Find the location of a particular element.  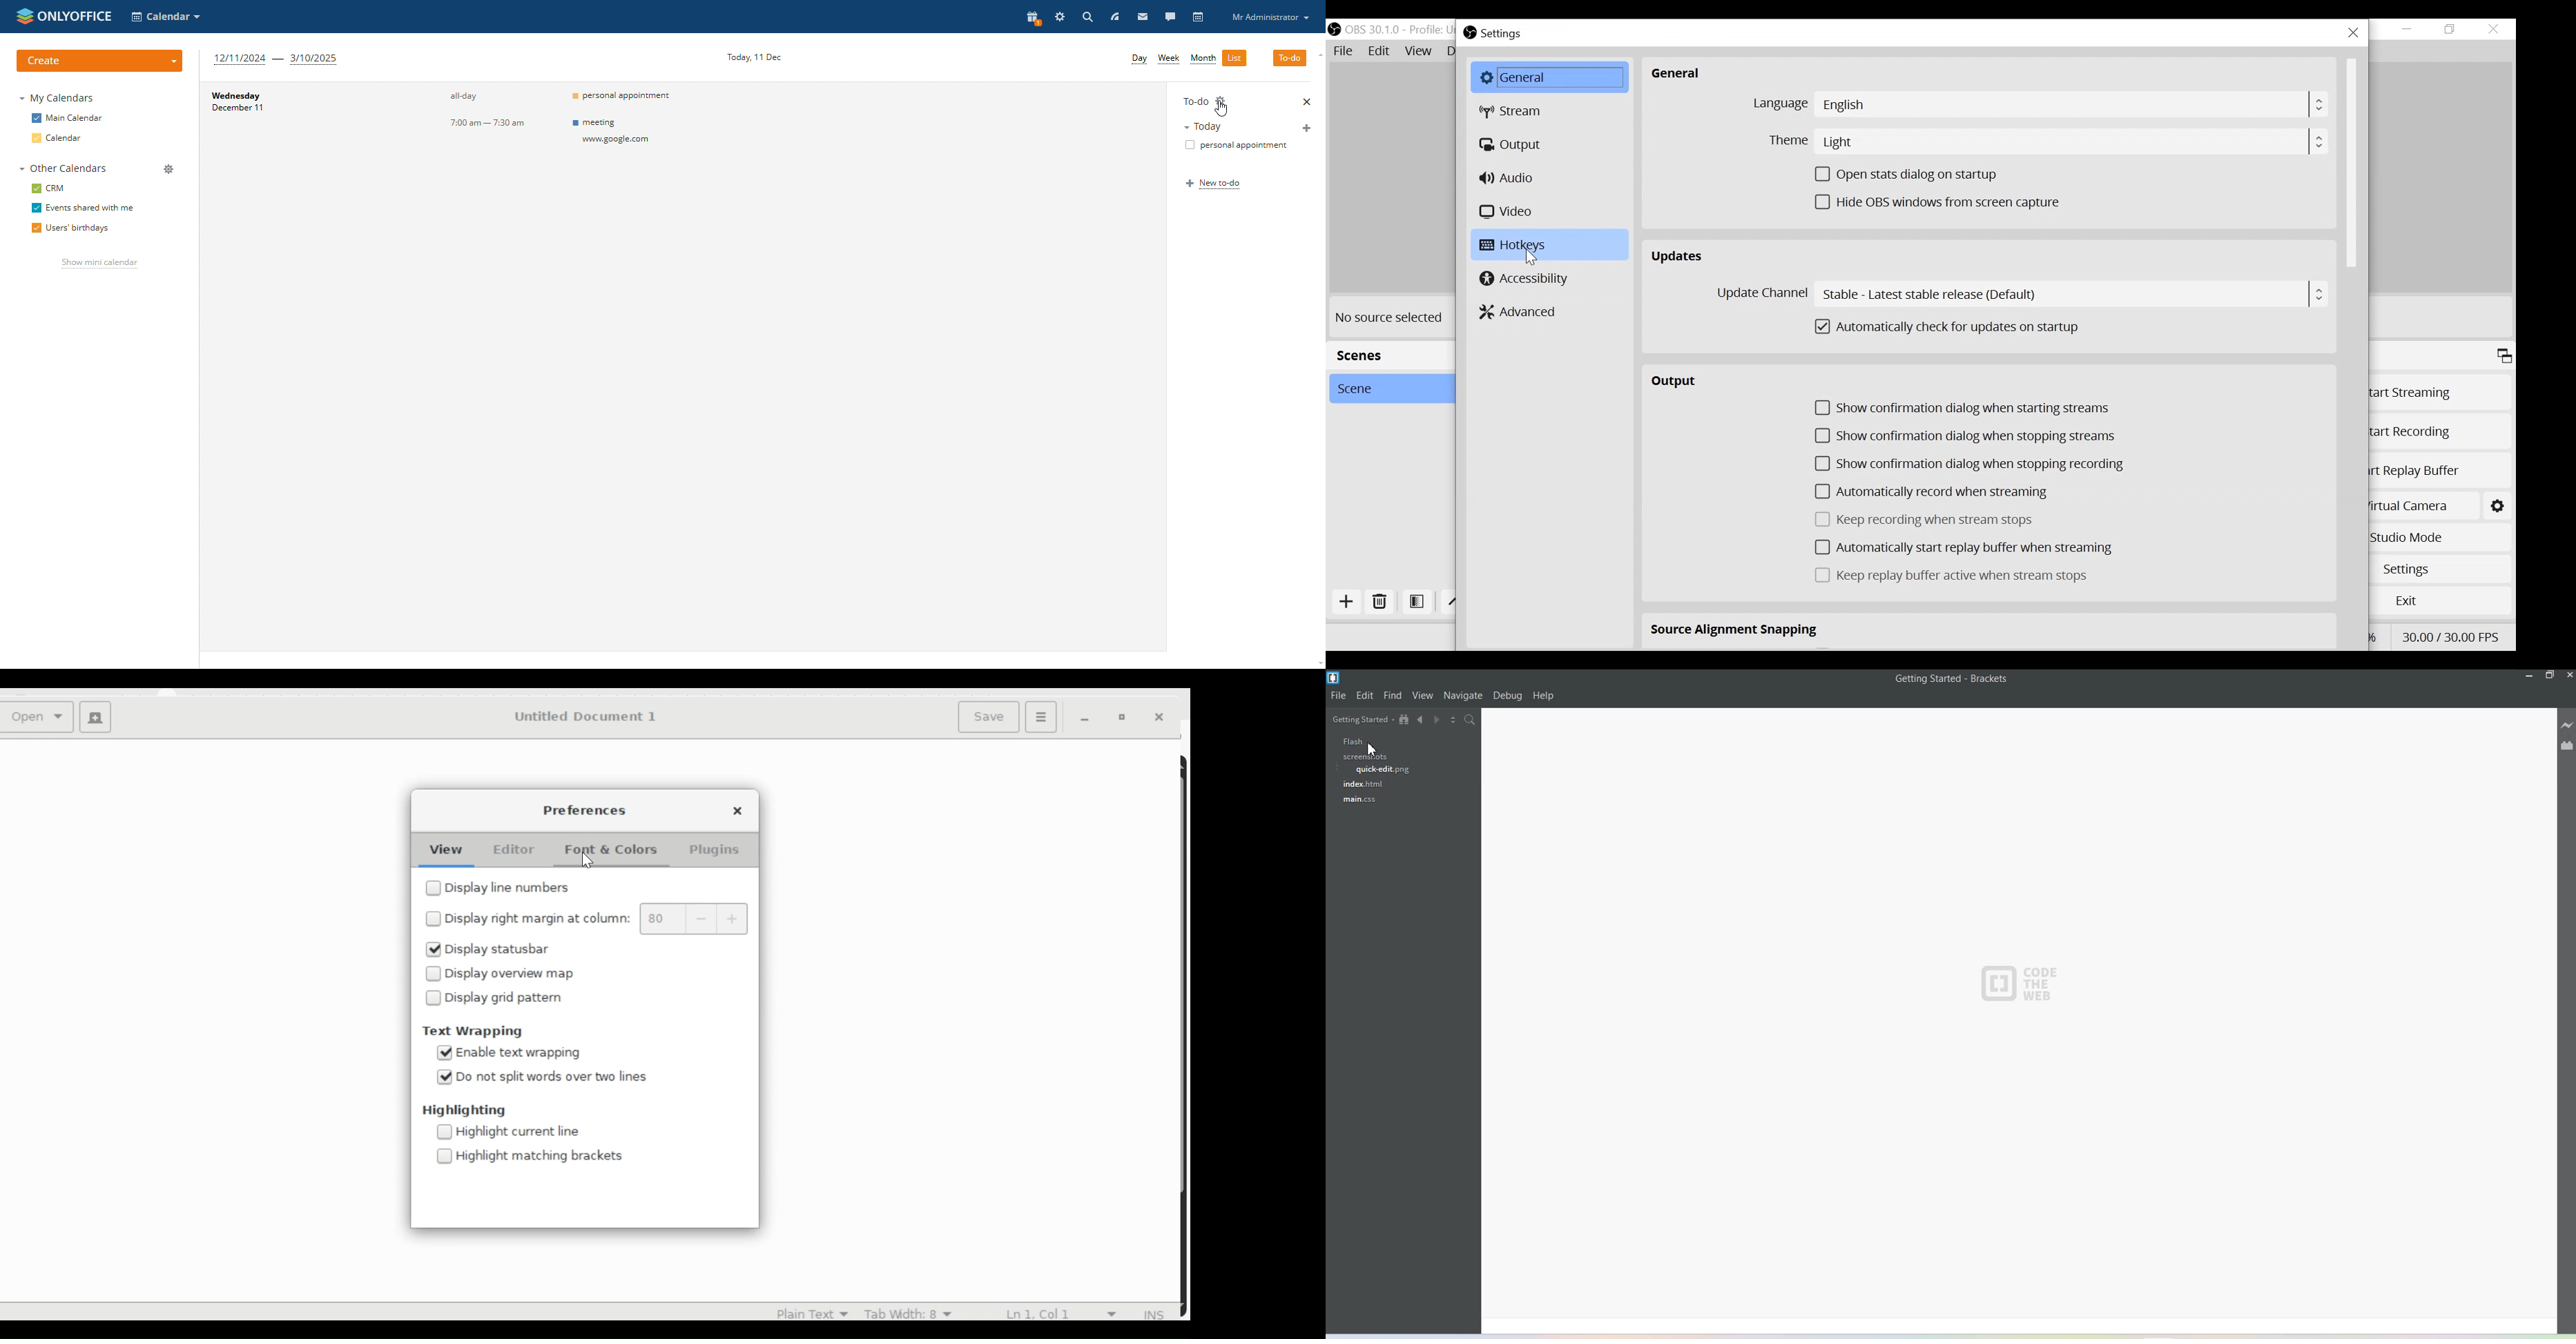

 is located at coordinates (635, 134).